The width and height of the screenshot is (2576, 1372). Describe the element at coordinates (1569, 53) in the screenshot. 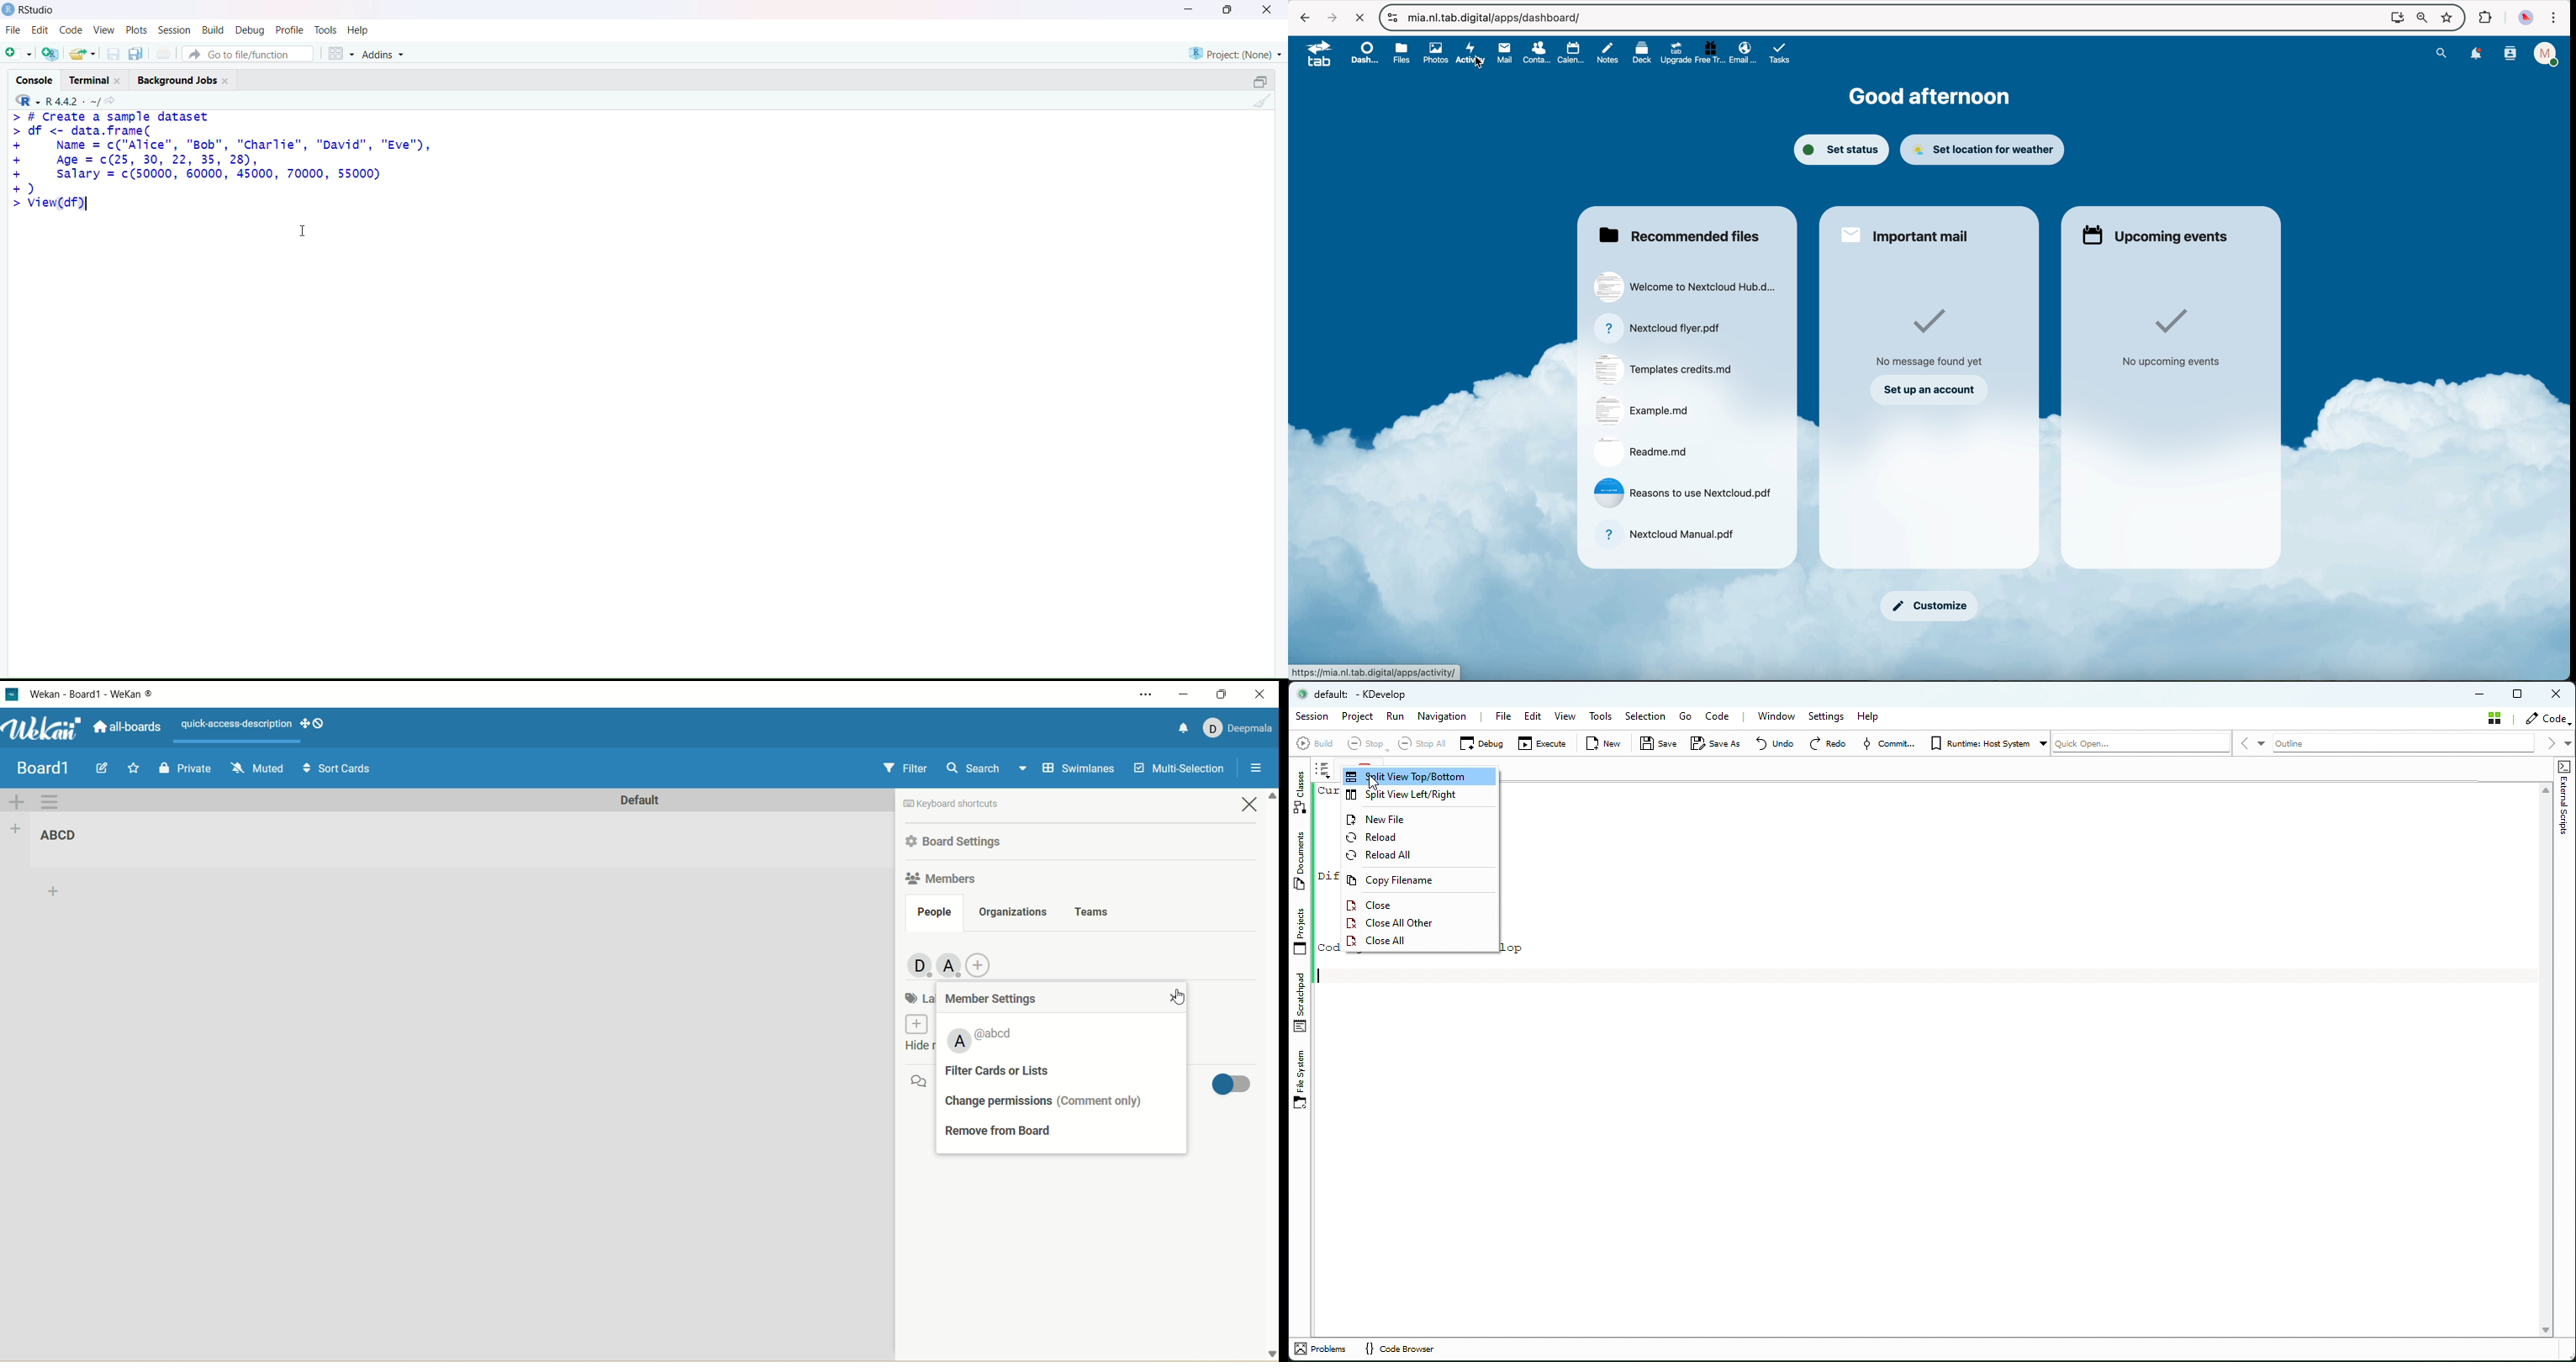

I see `calendar` at that location.